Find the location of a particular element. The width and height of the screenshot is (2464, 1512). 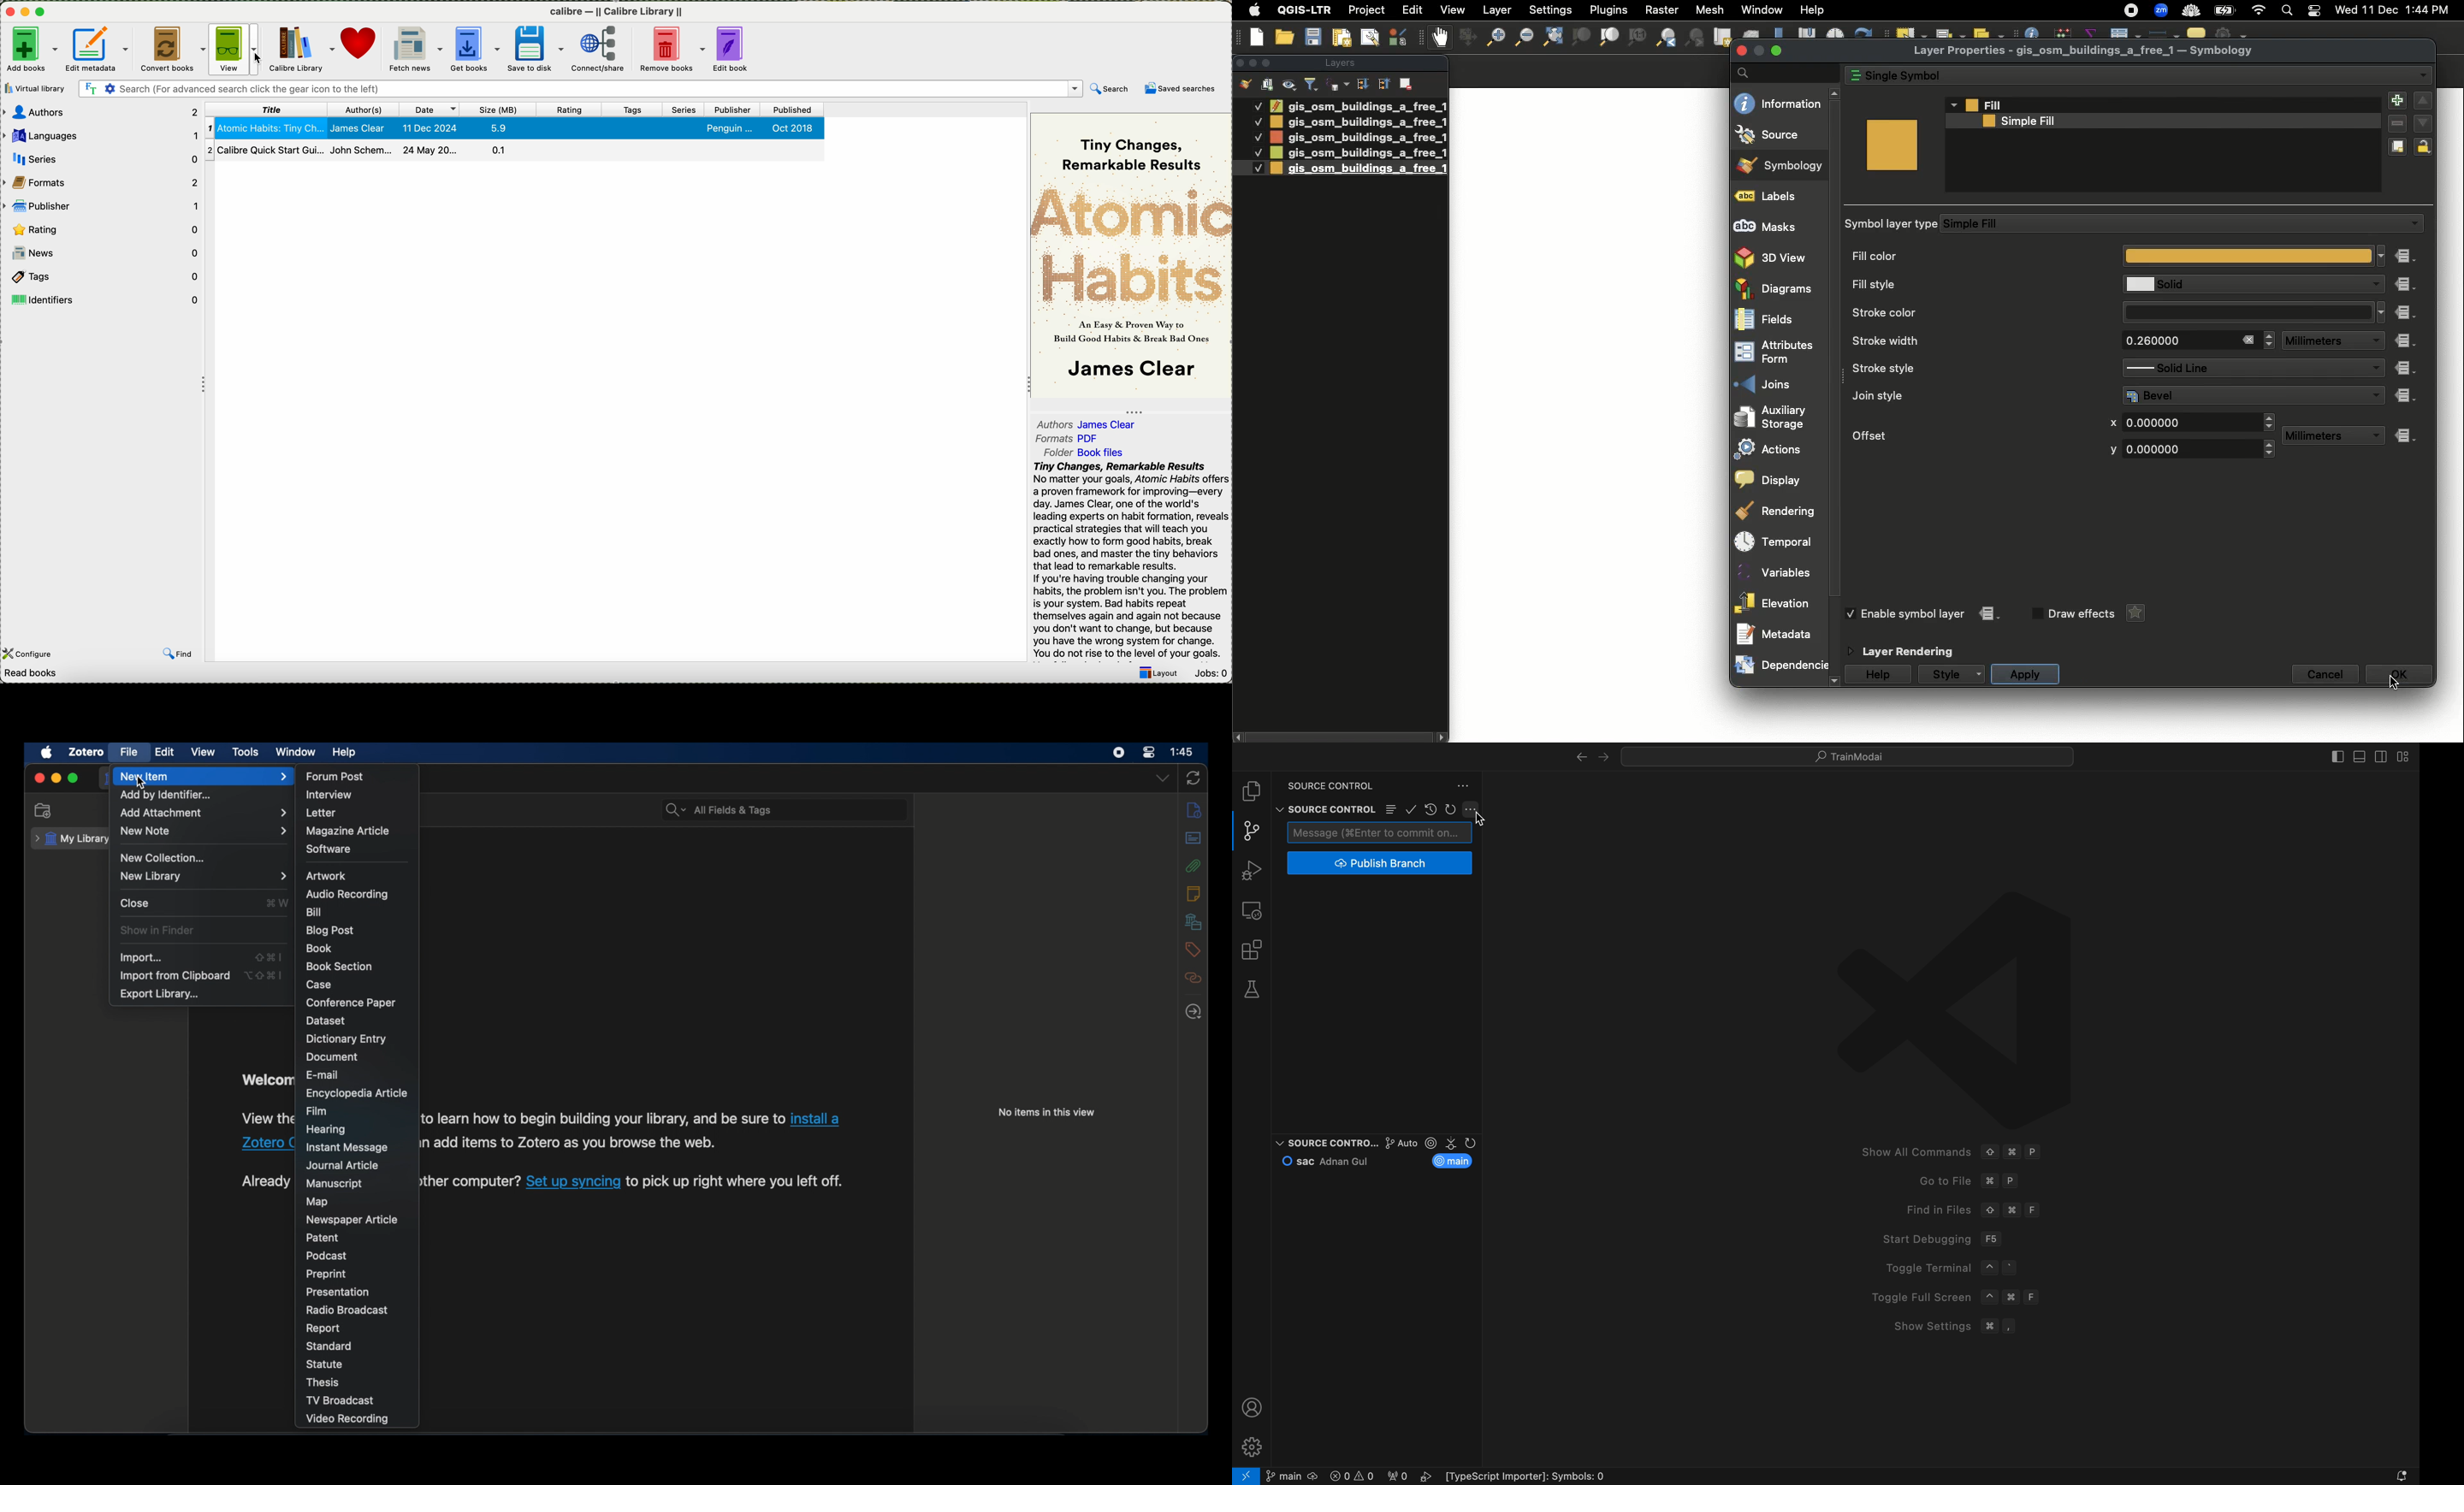

Layer panel is located at coordinates (1338, 64).